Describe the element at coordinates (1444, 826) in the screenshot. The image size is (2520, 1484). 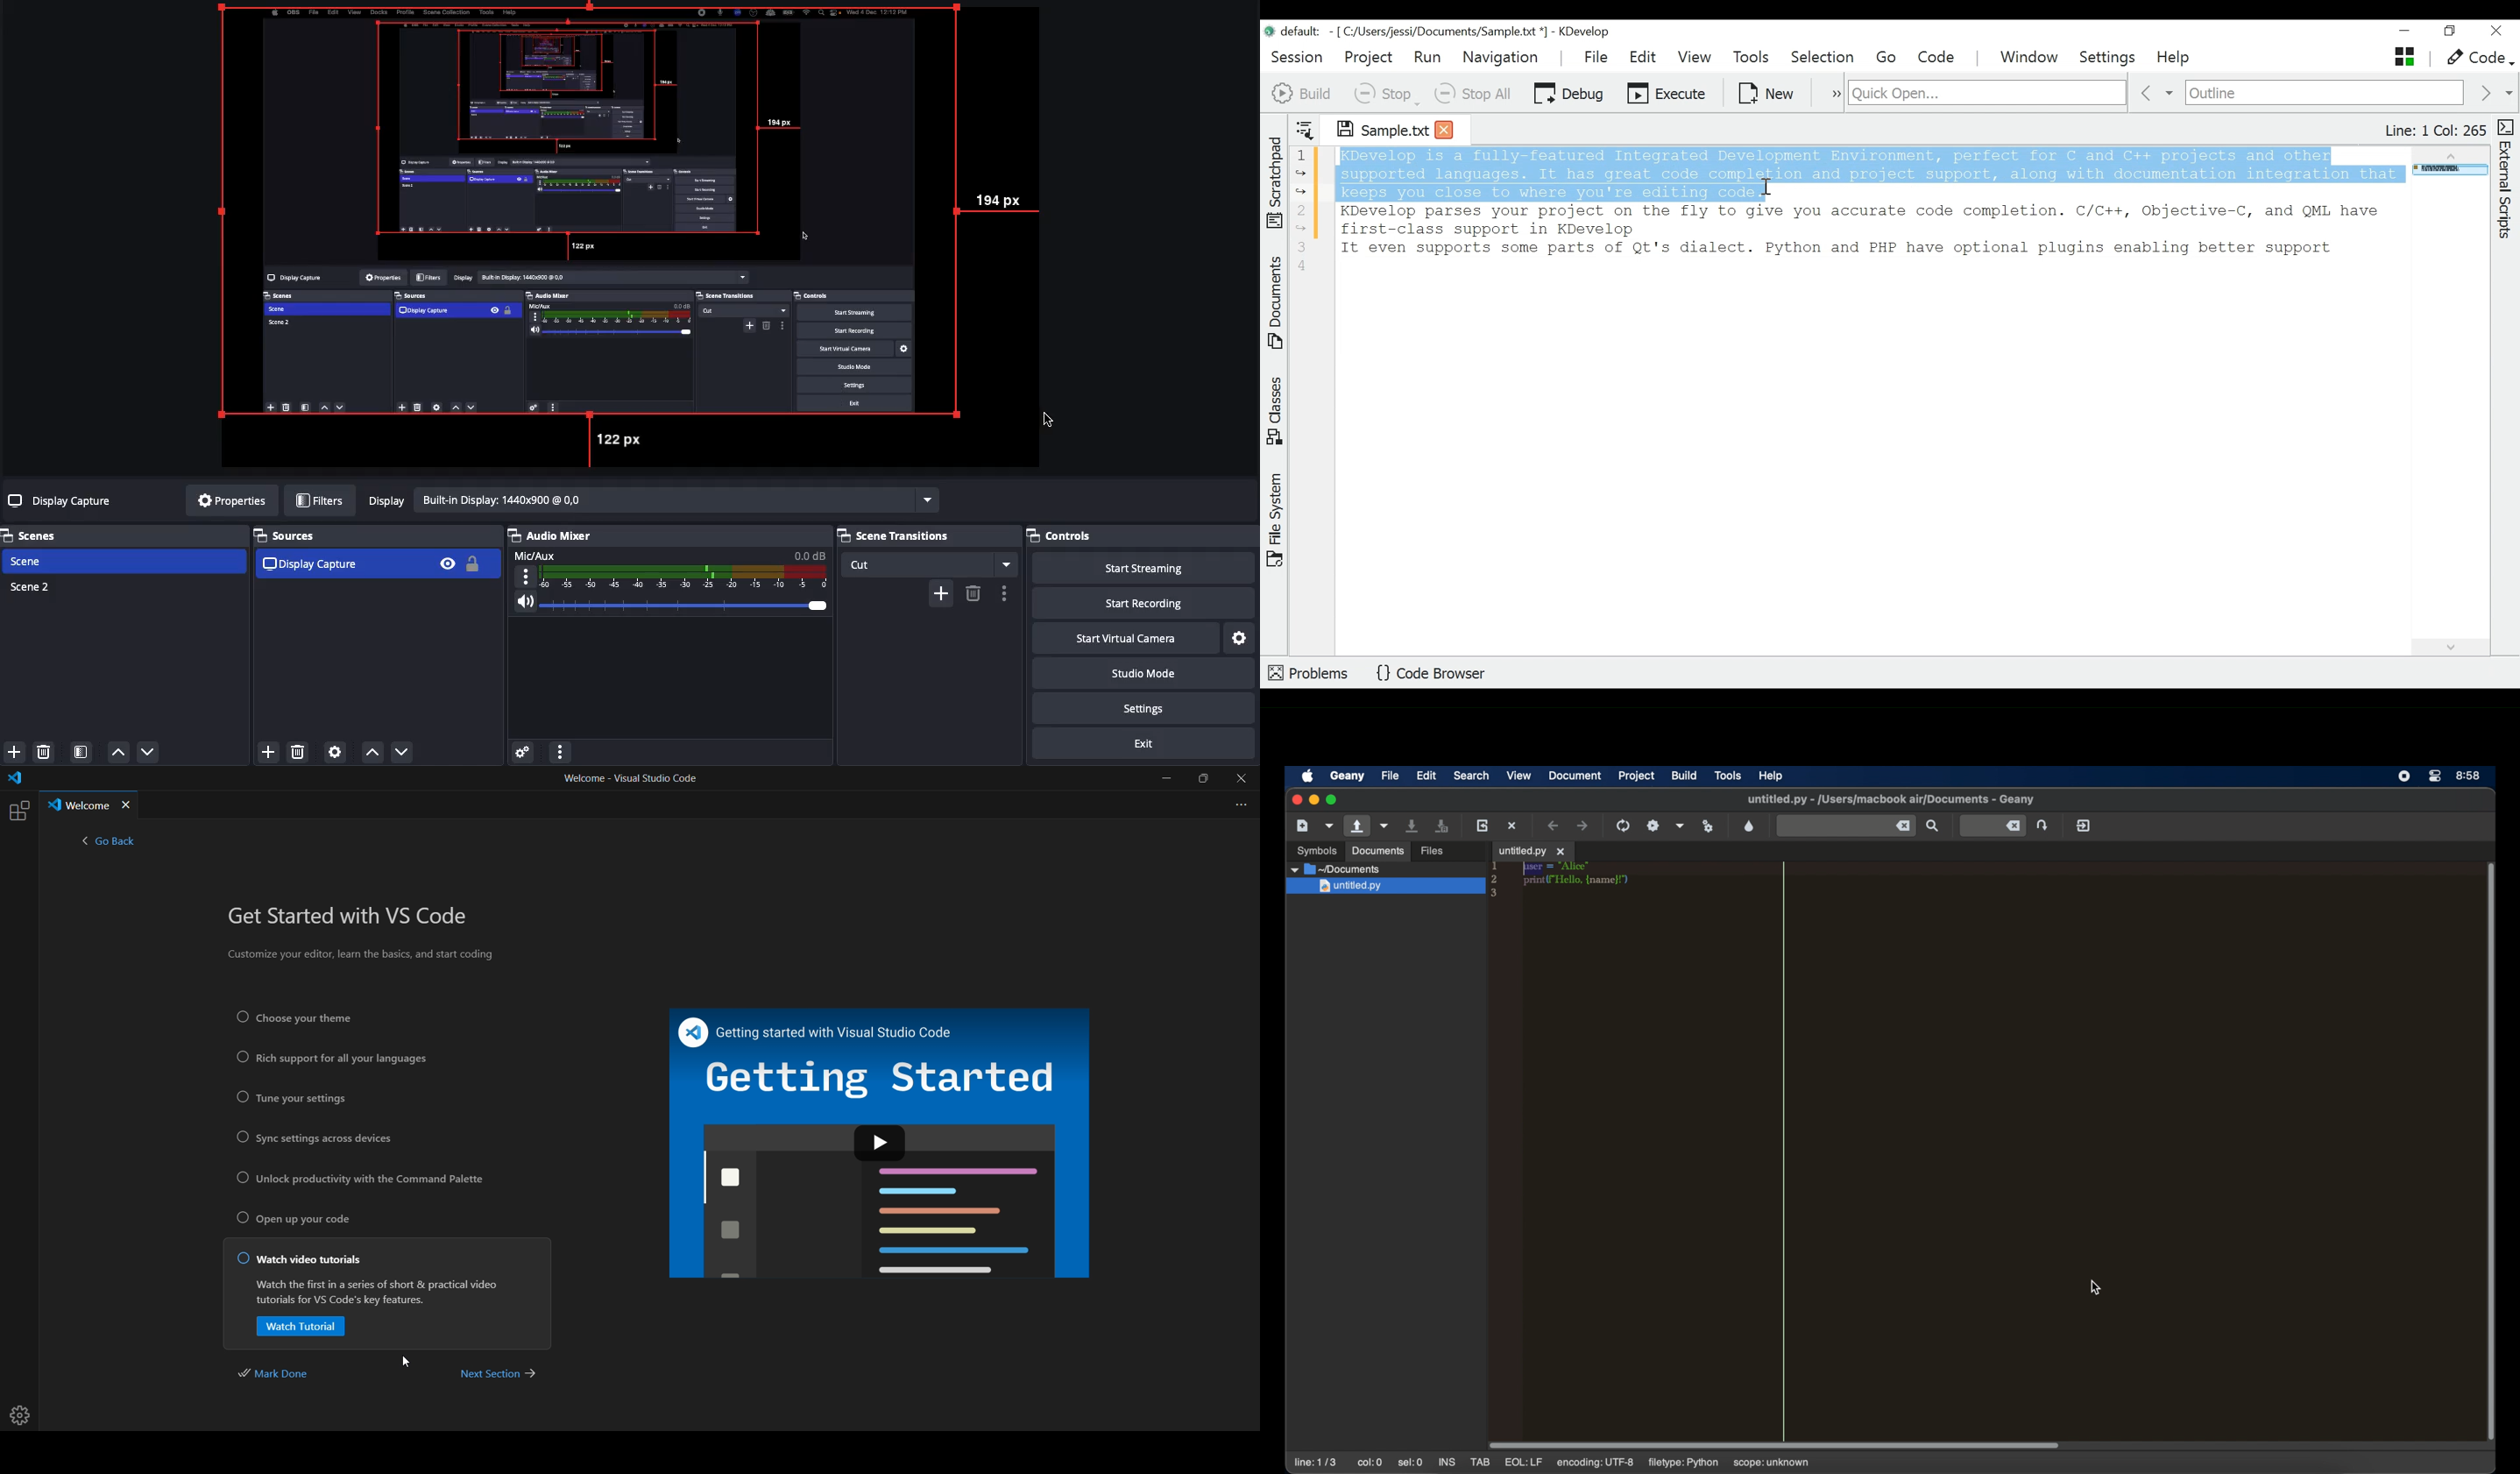
I see `save all open files` at that location.